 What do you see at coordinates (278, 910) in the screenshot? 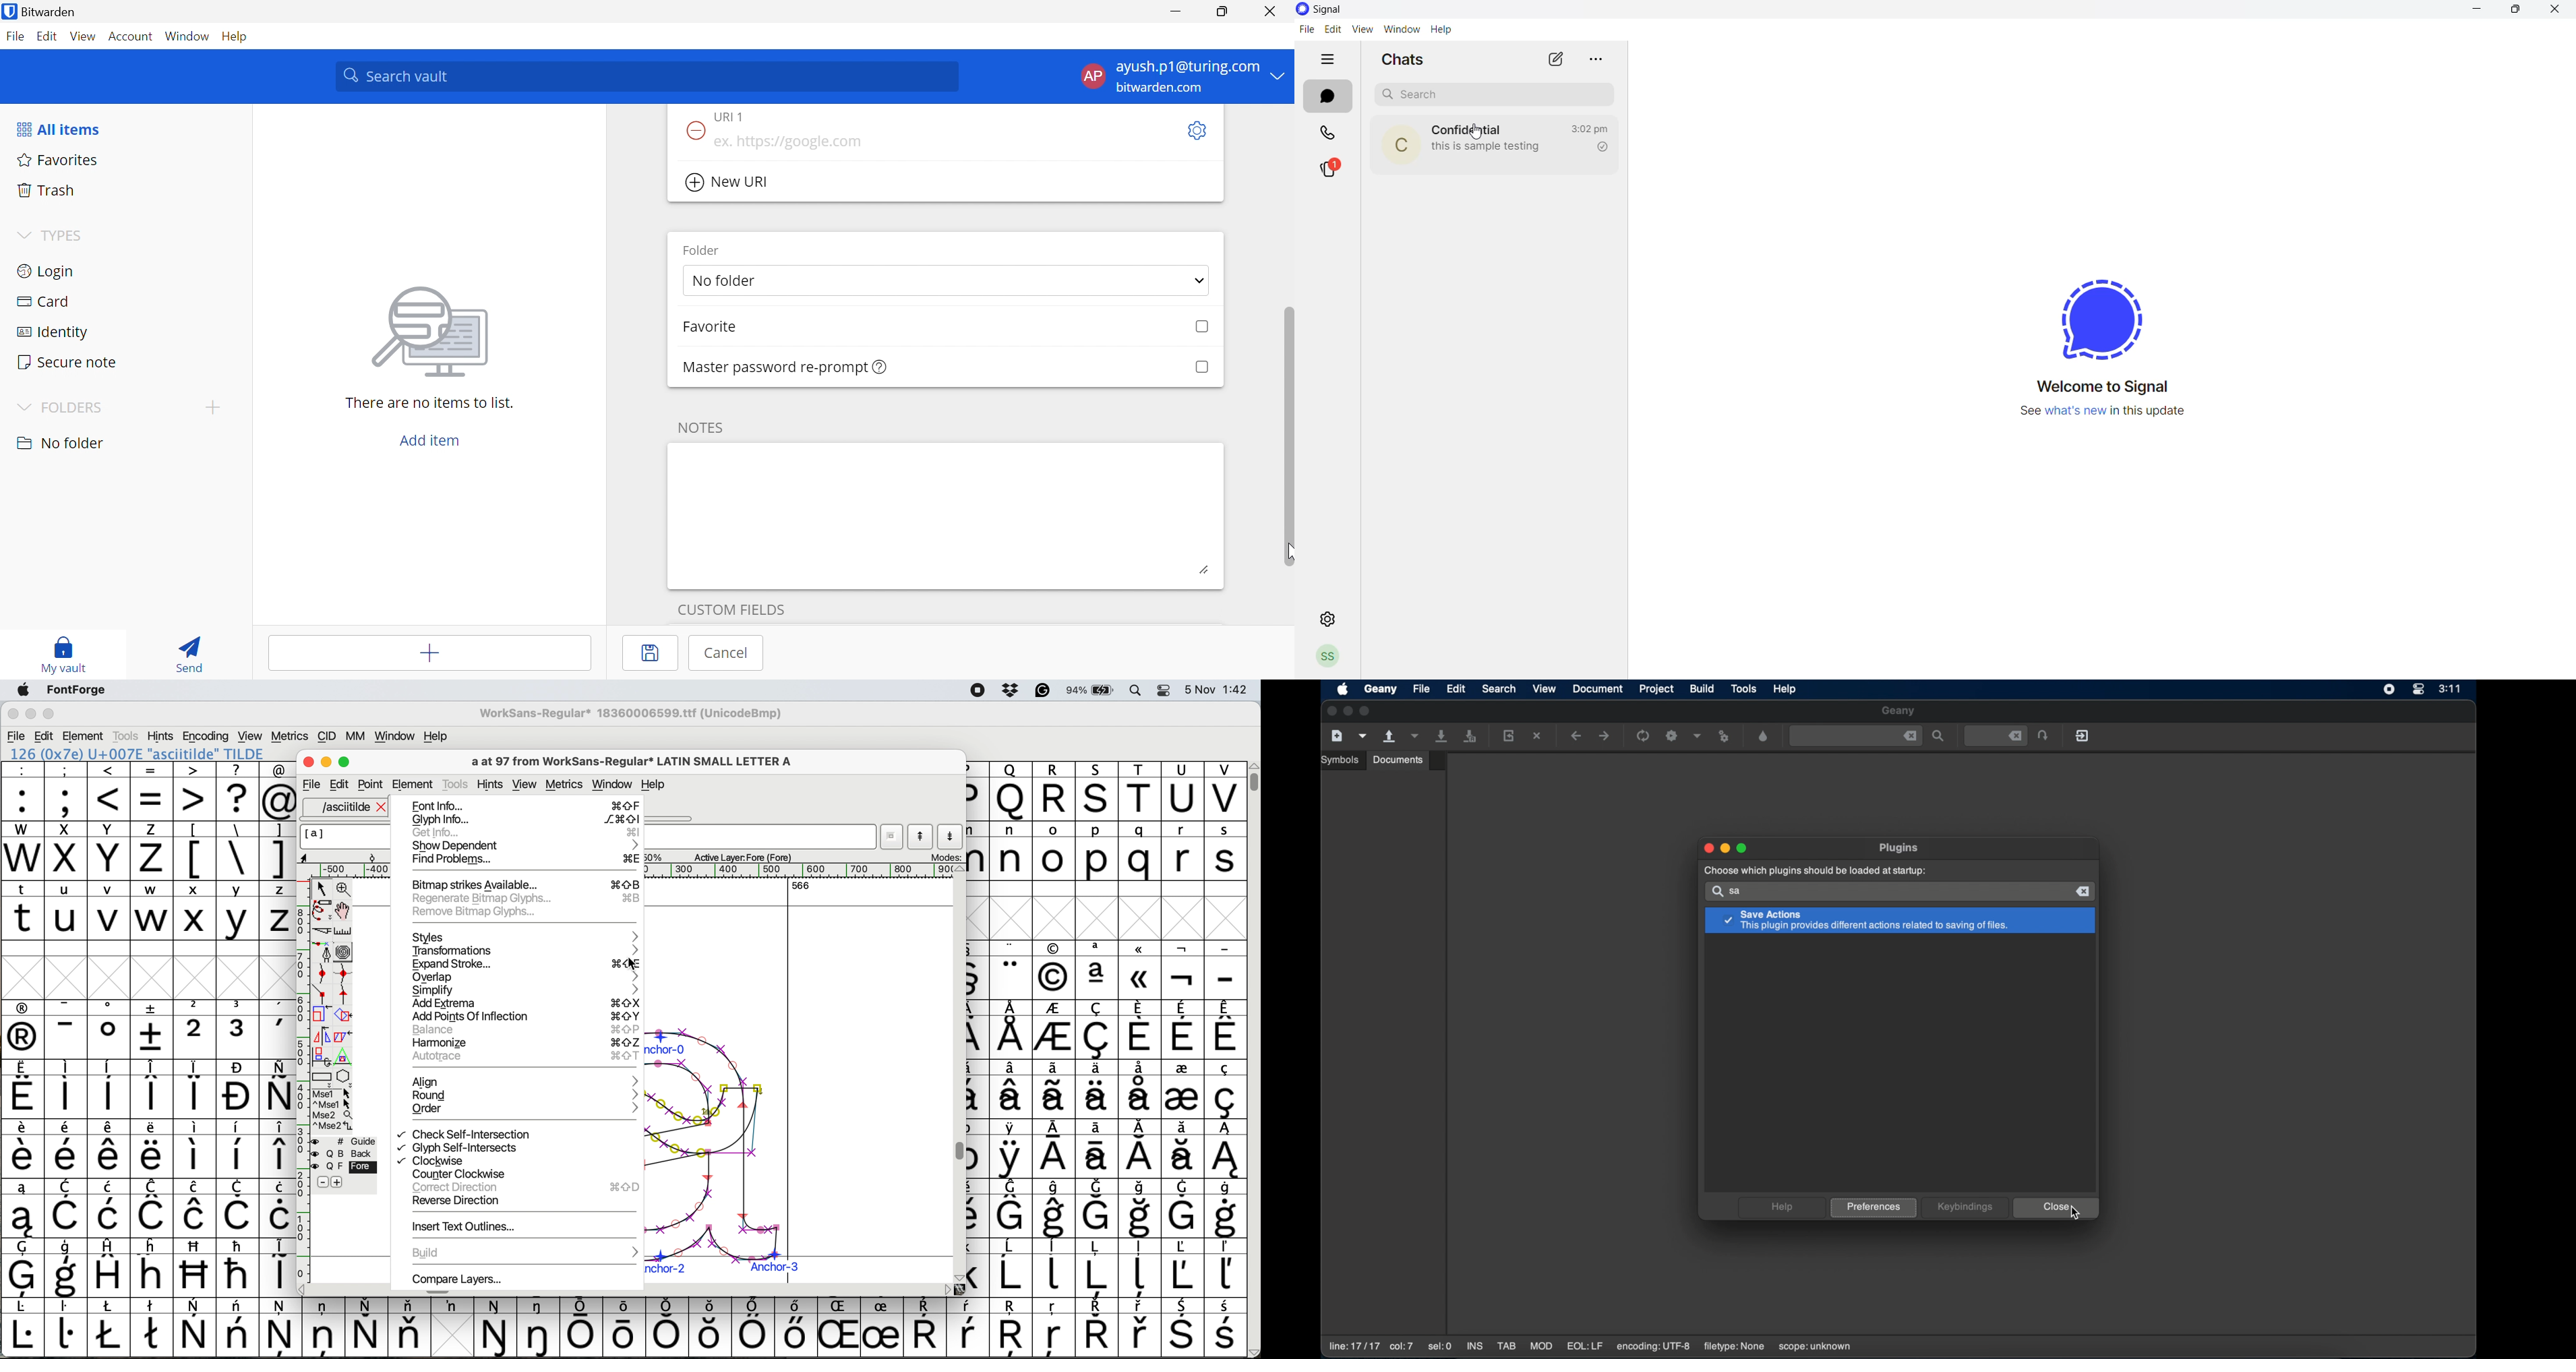
I see `z` at bounding box center [278, 910].